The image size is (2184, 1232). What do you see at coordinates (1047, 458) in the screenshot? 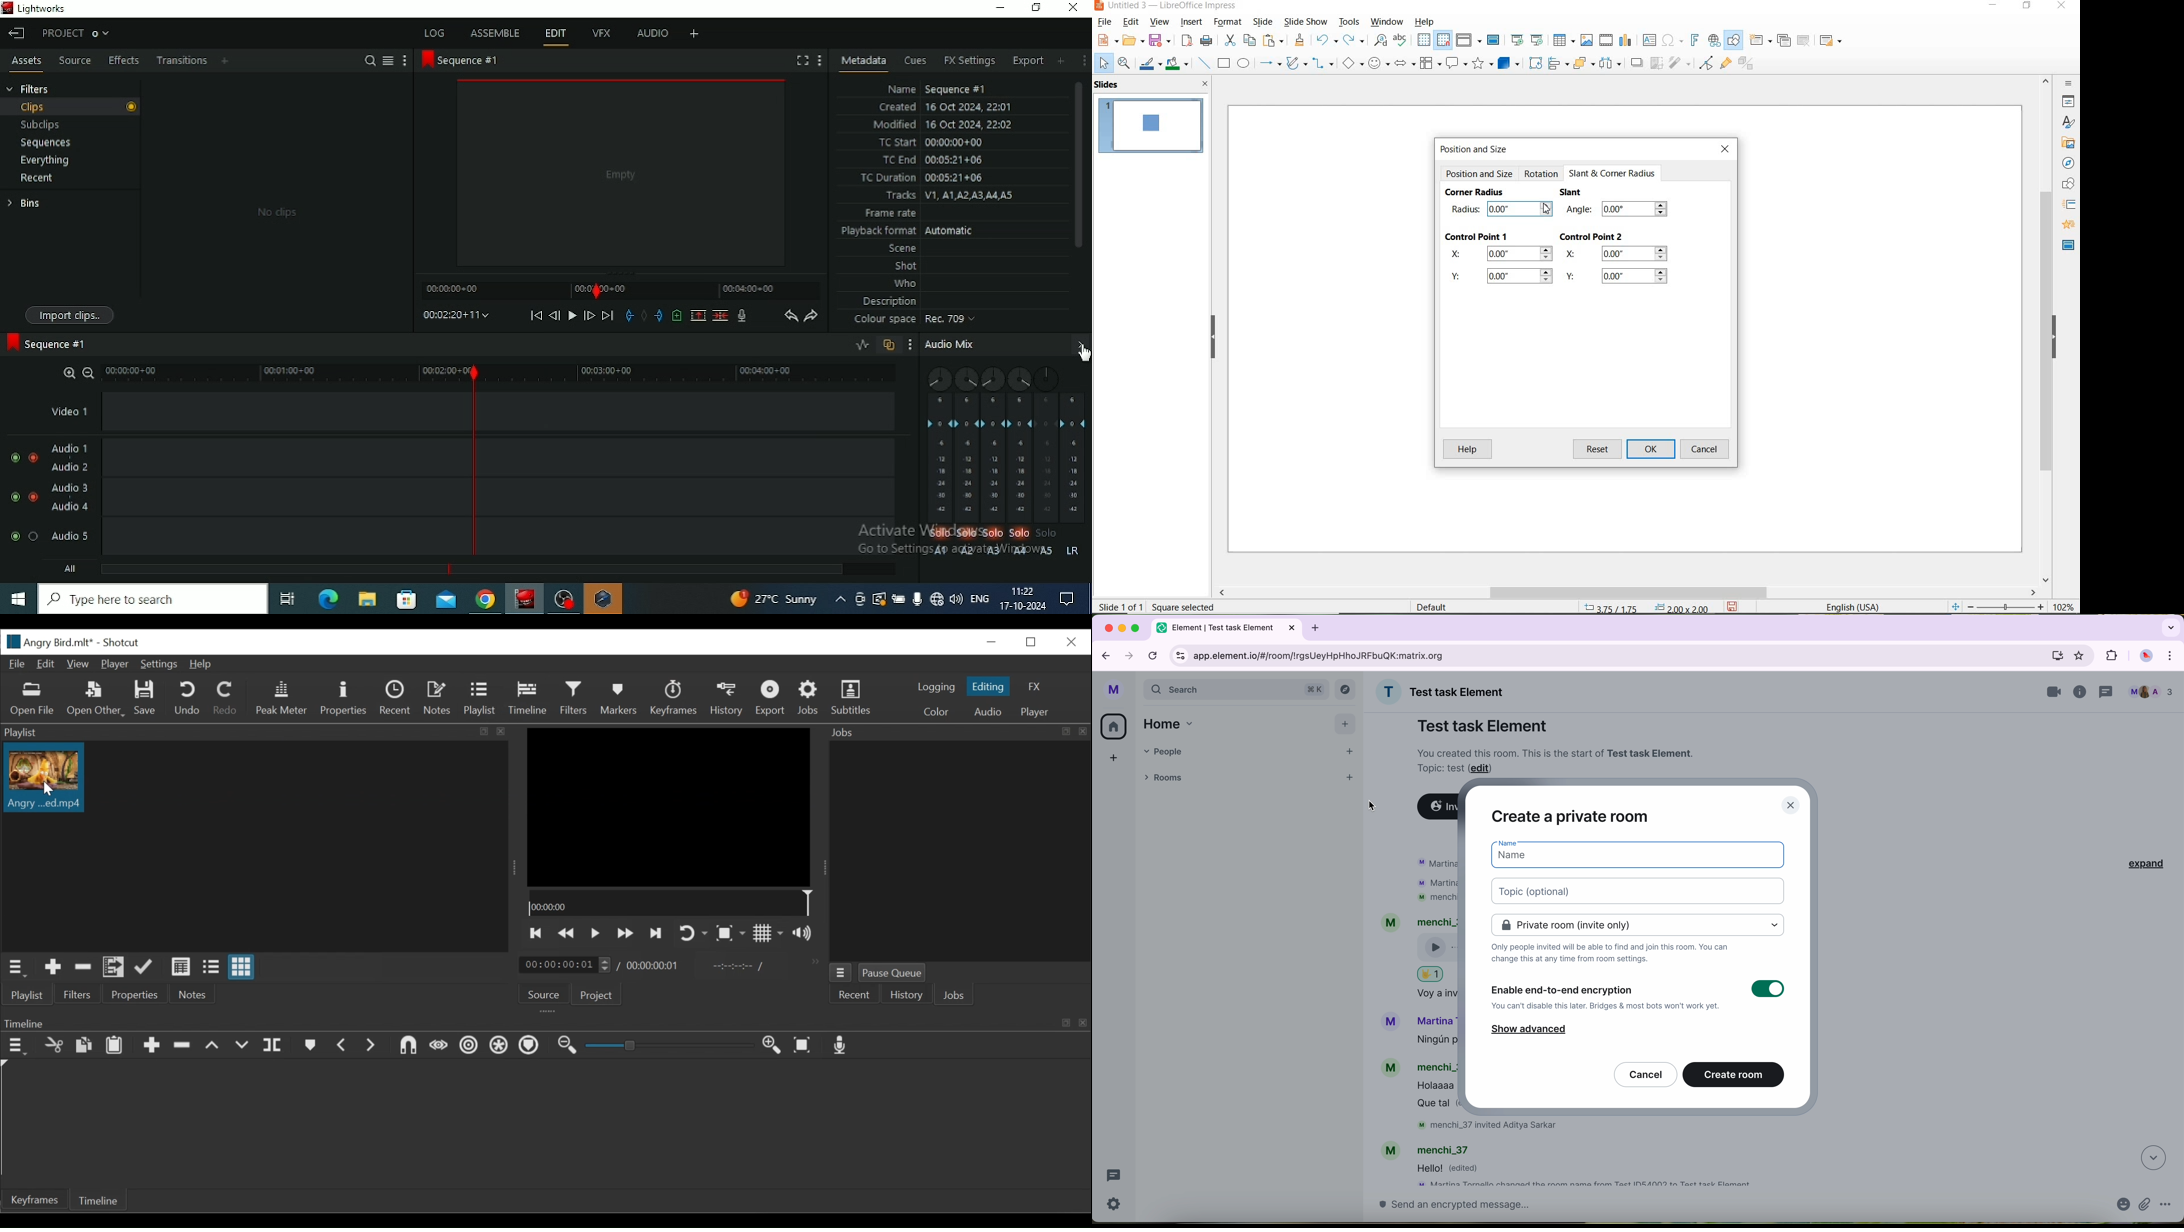
I see `Audio Mix A5` at bounding box center [1047, 458].